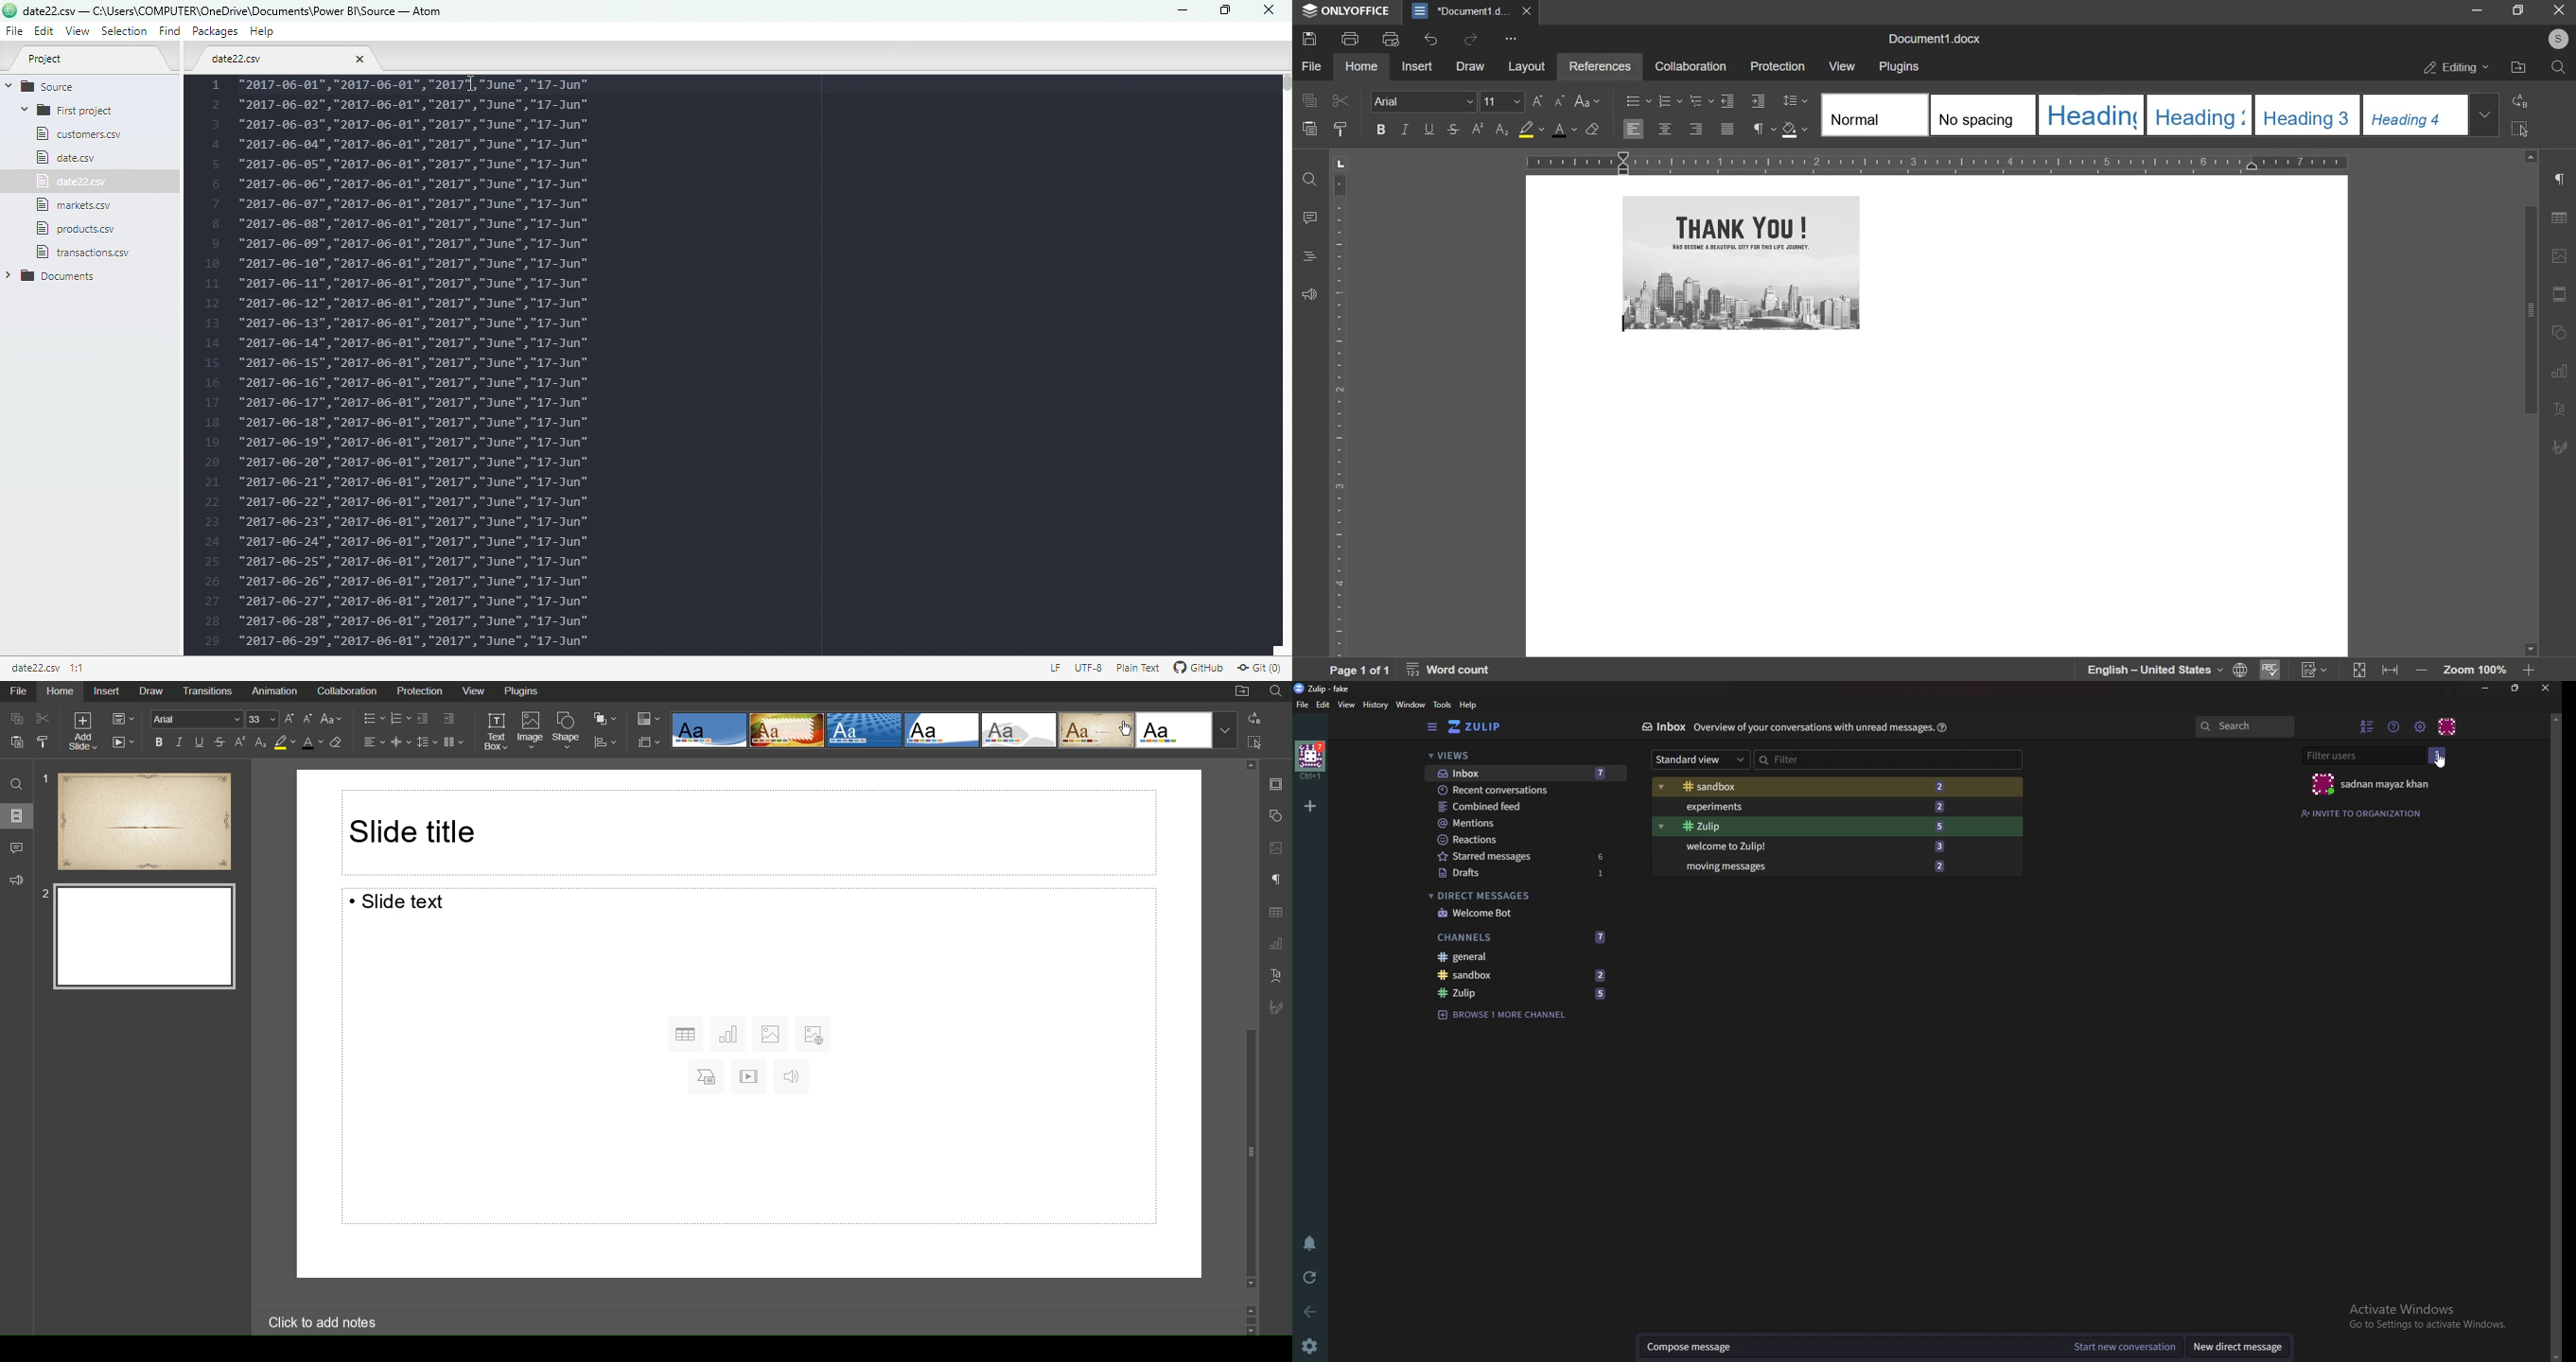  What do you see at coordinates (2369, 813) in the screenshot?
I see `Invite to organization` at bounding box center [2369, 813].